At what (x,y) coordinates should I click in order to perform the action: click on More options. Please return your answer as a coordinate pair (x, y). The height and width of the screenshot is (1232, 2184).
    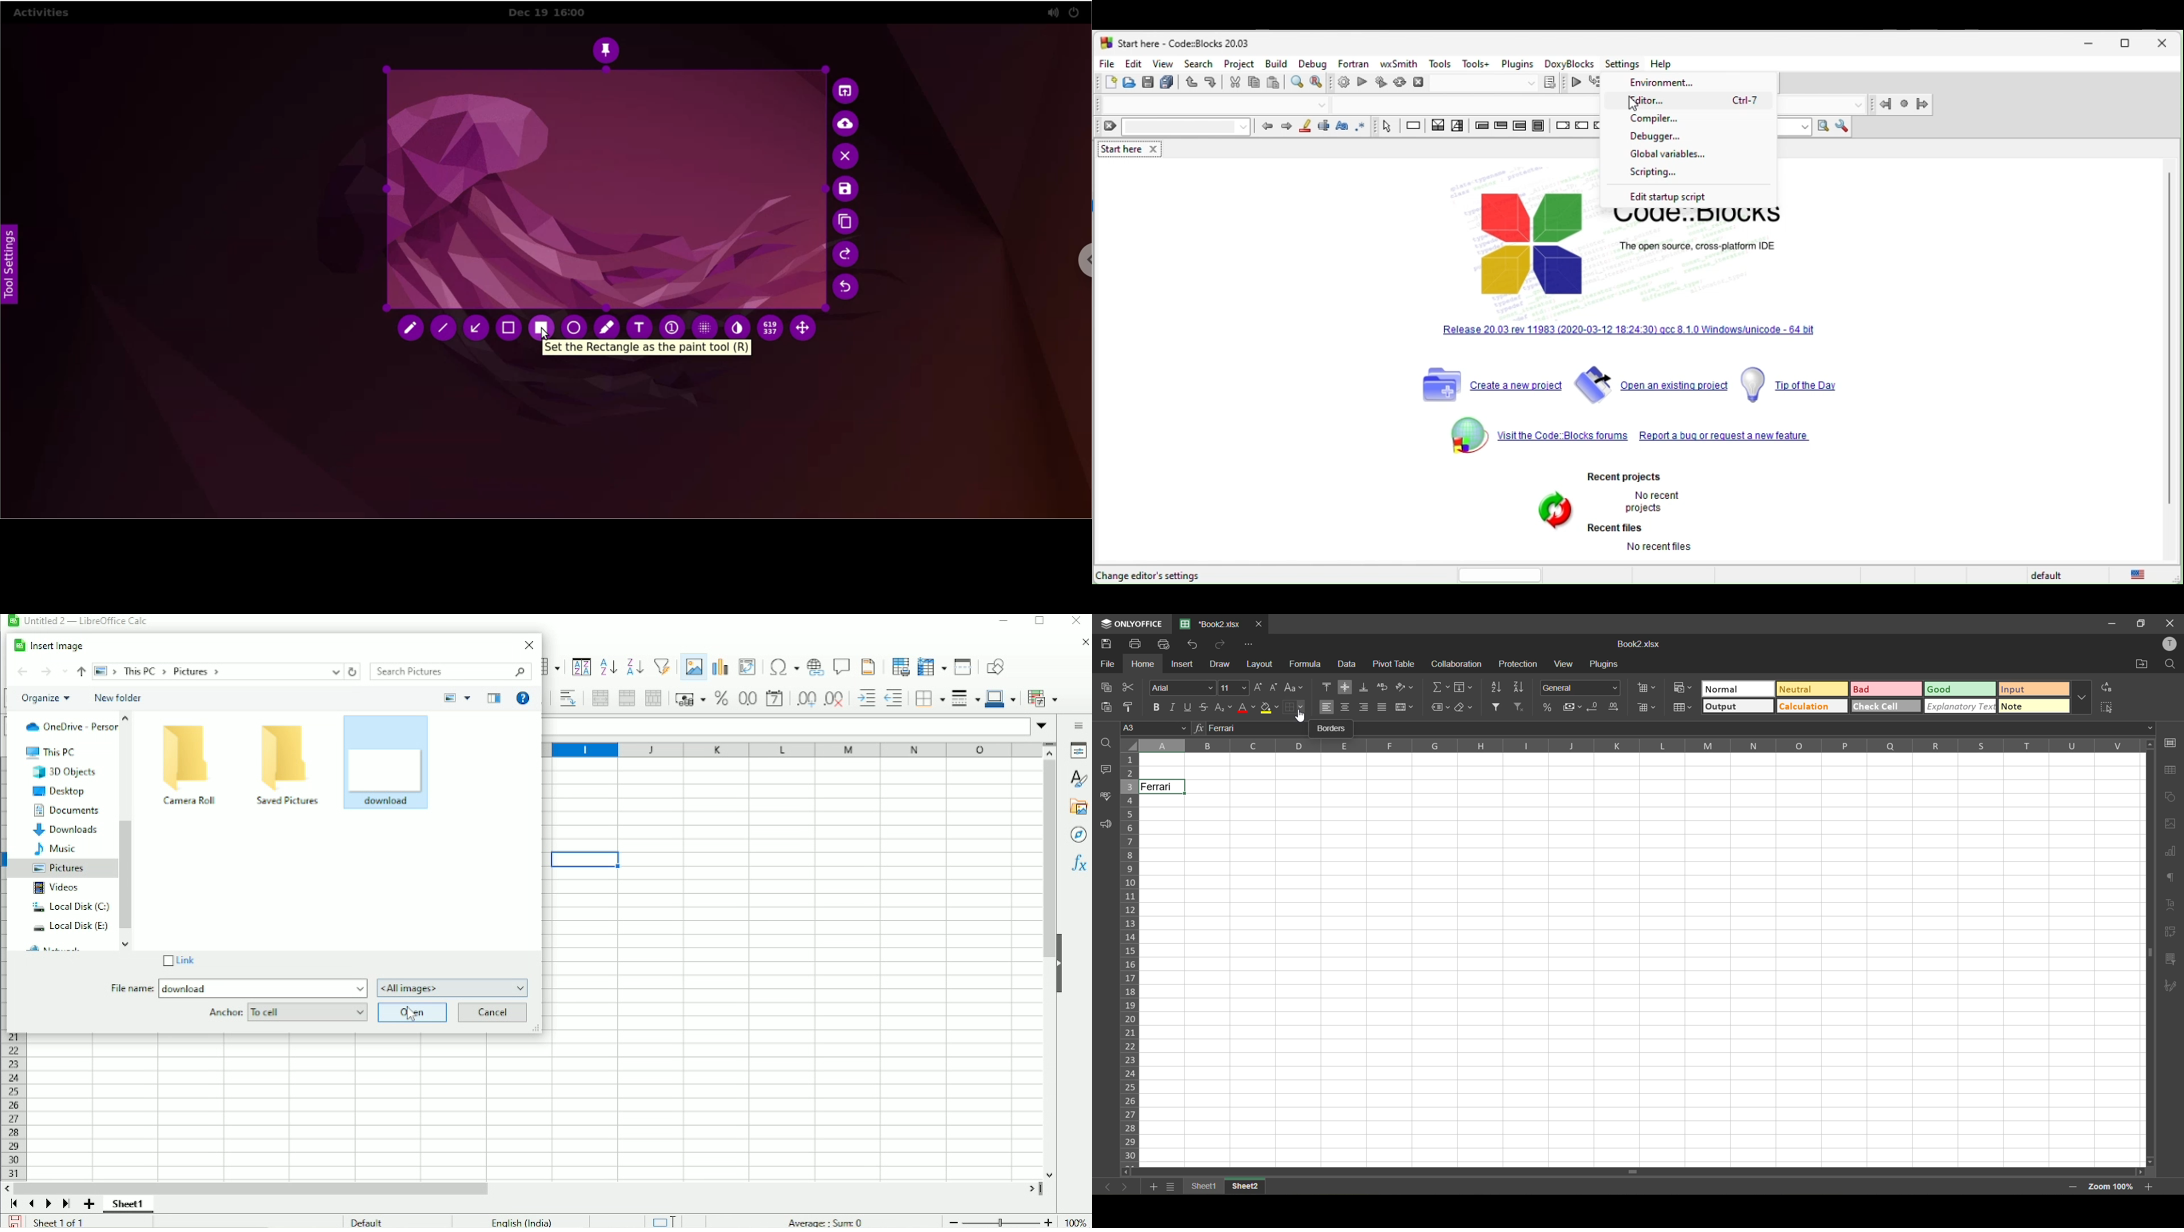
    Looking at the image, I should click on (467, 697).